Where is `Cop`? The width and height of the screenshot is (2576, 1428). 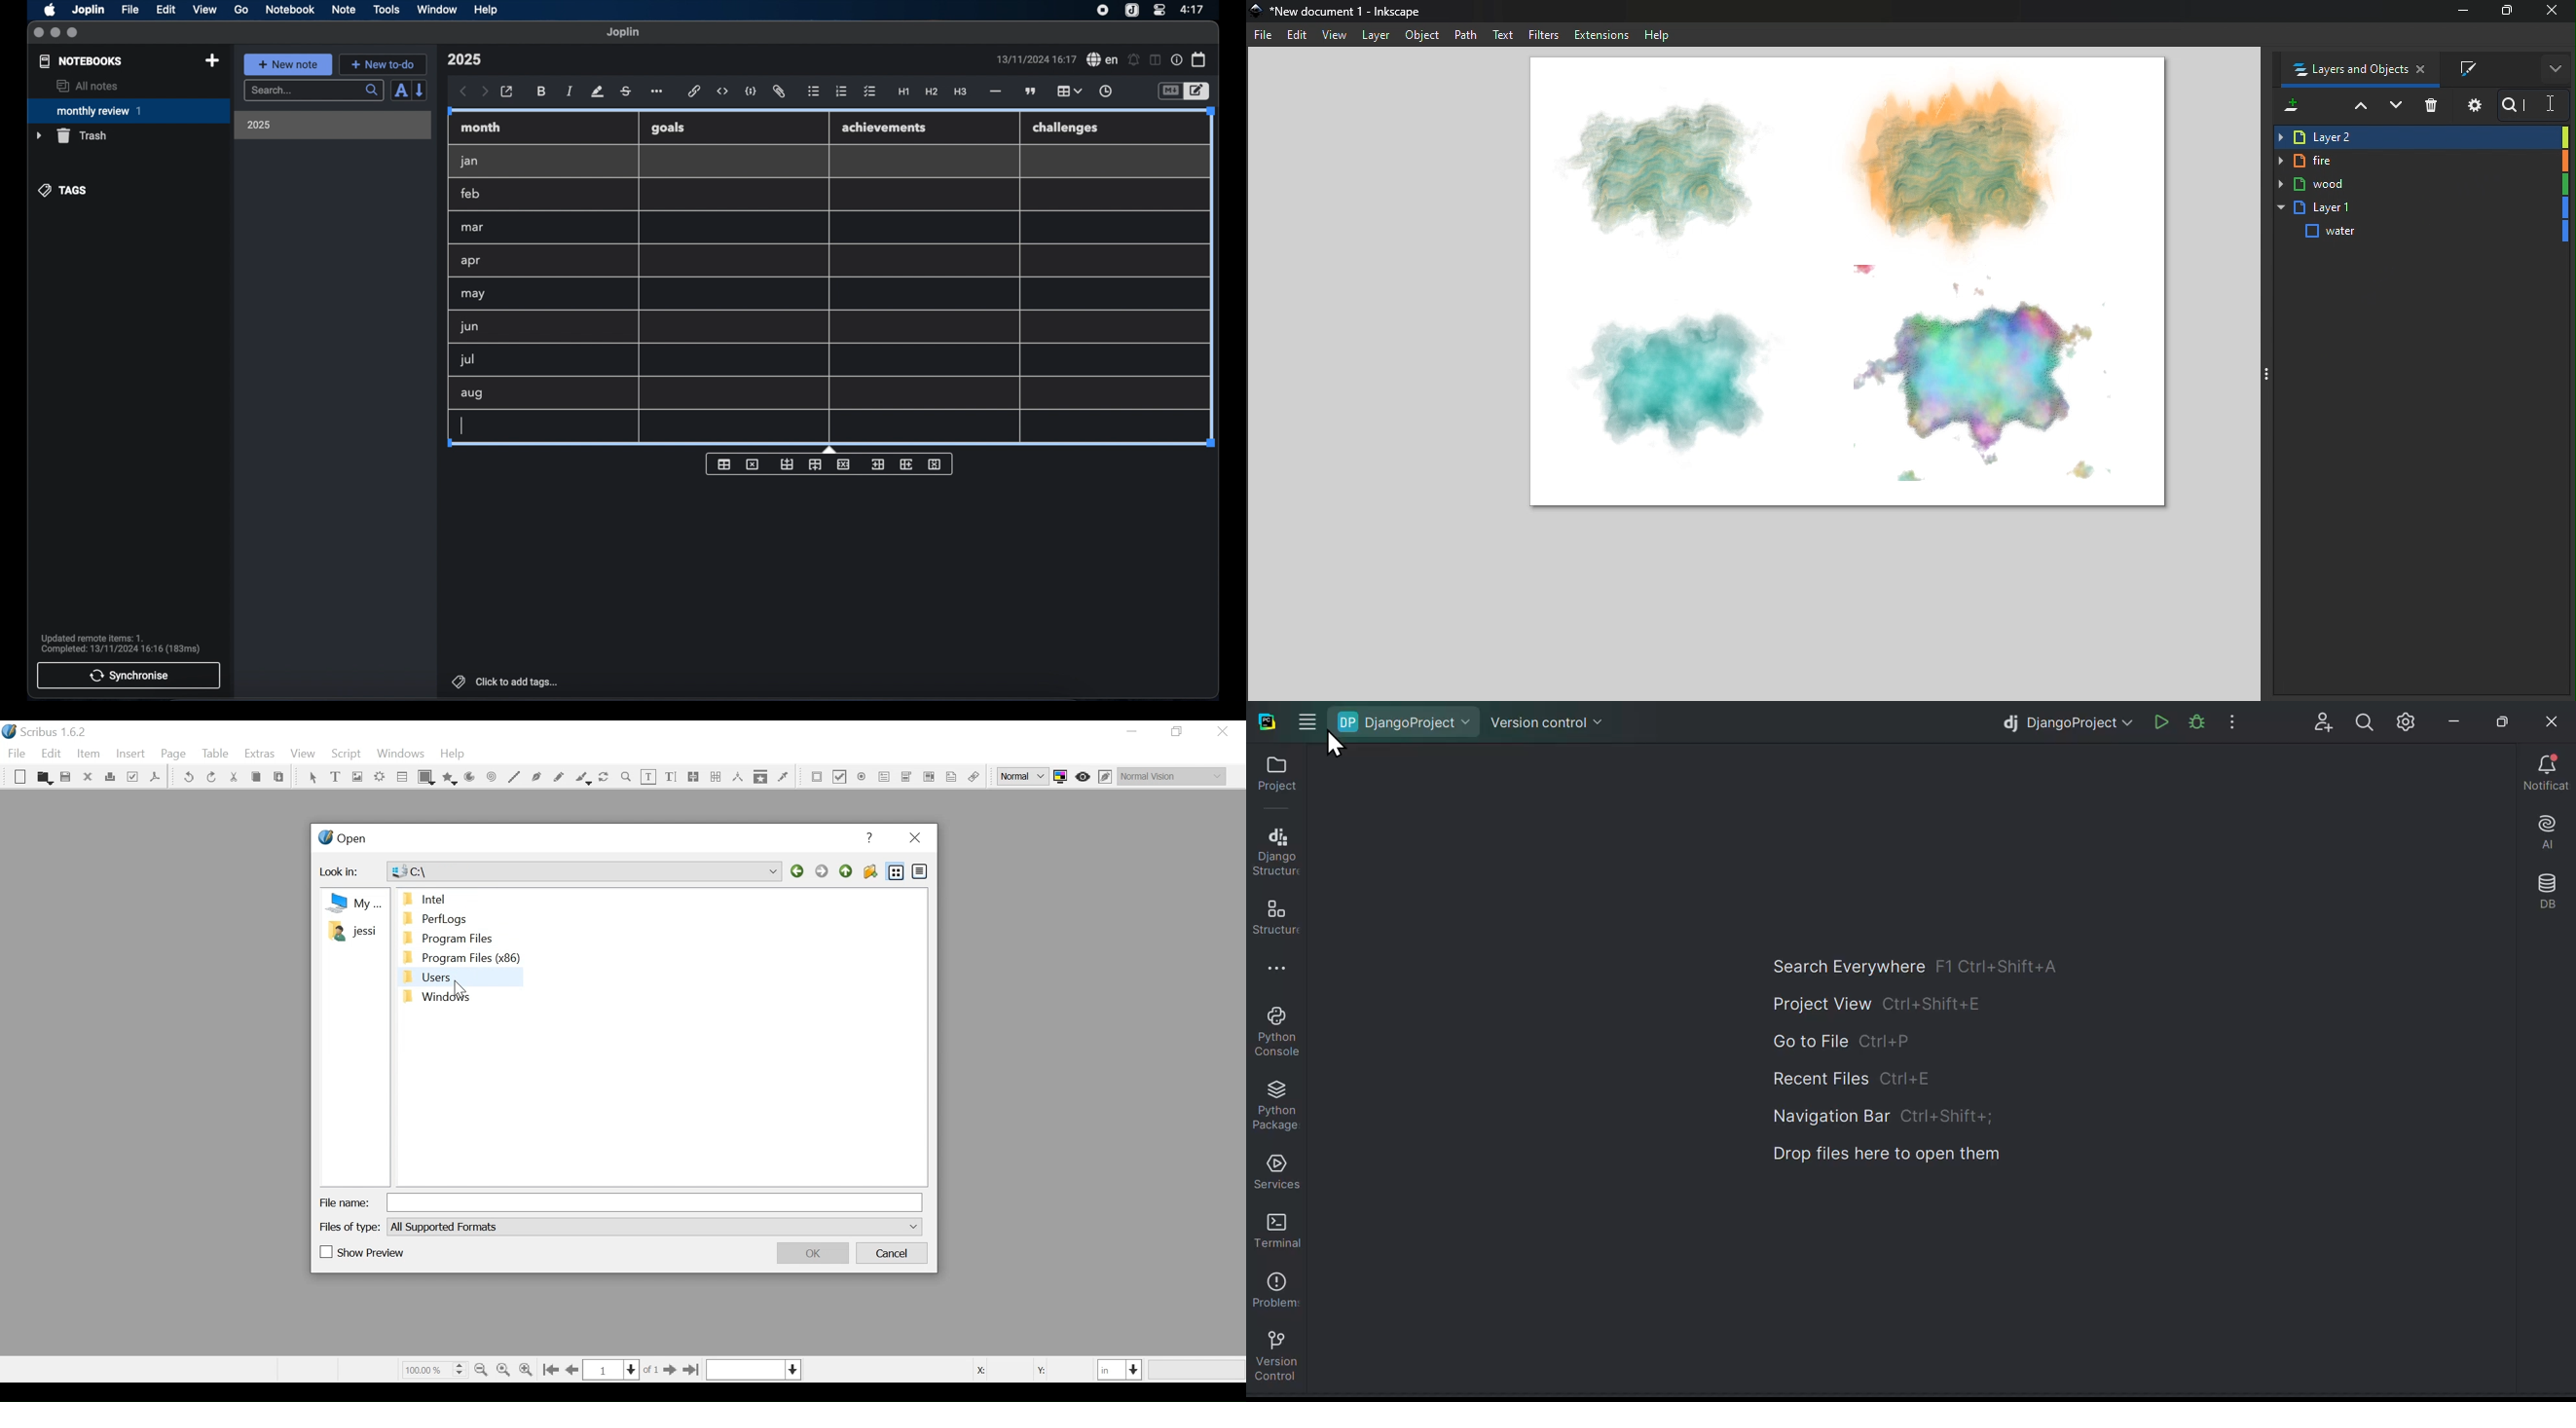 Cop is located at coordinates (256, 778).